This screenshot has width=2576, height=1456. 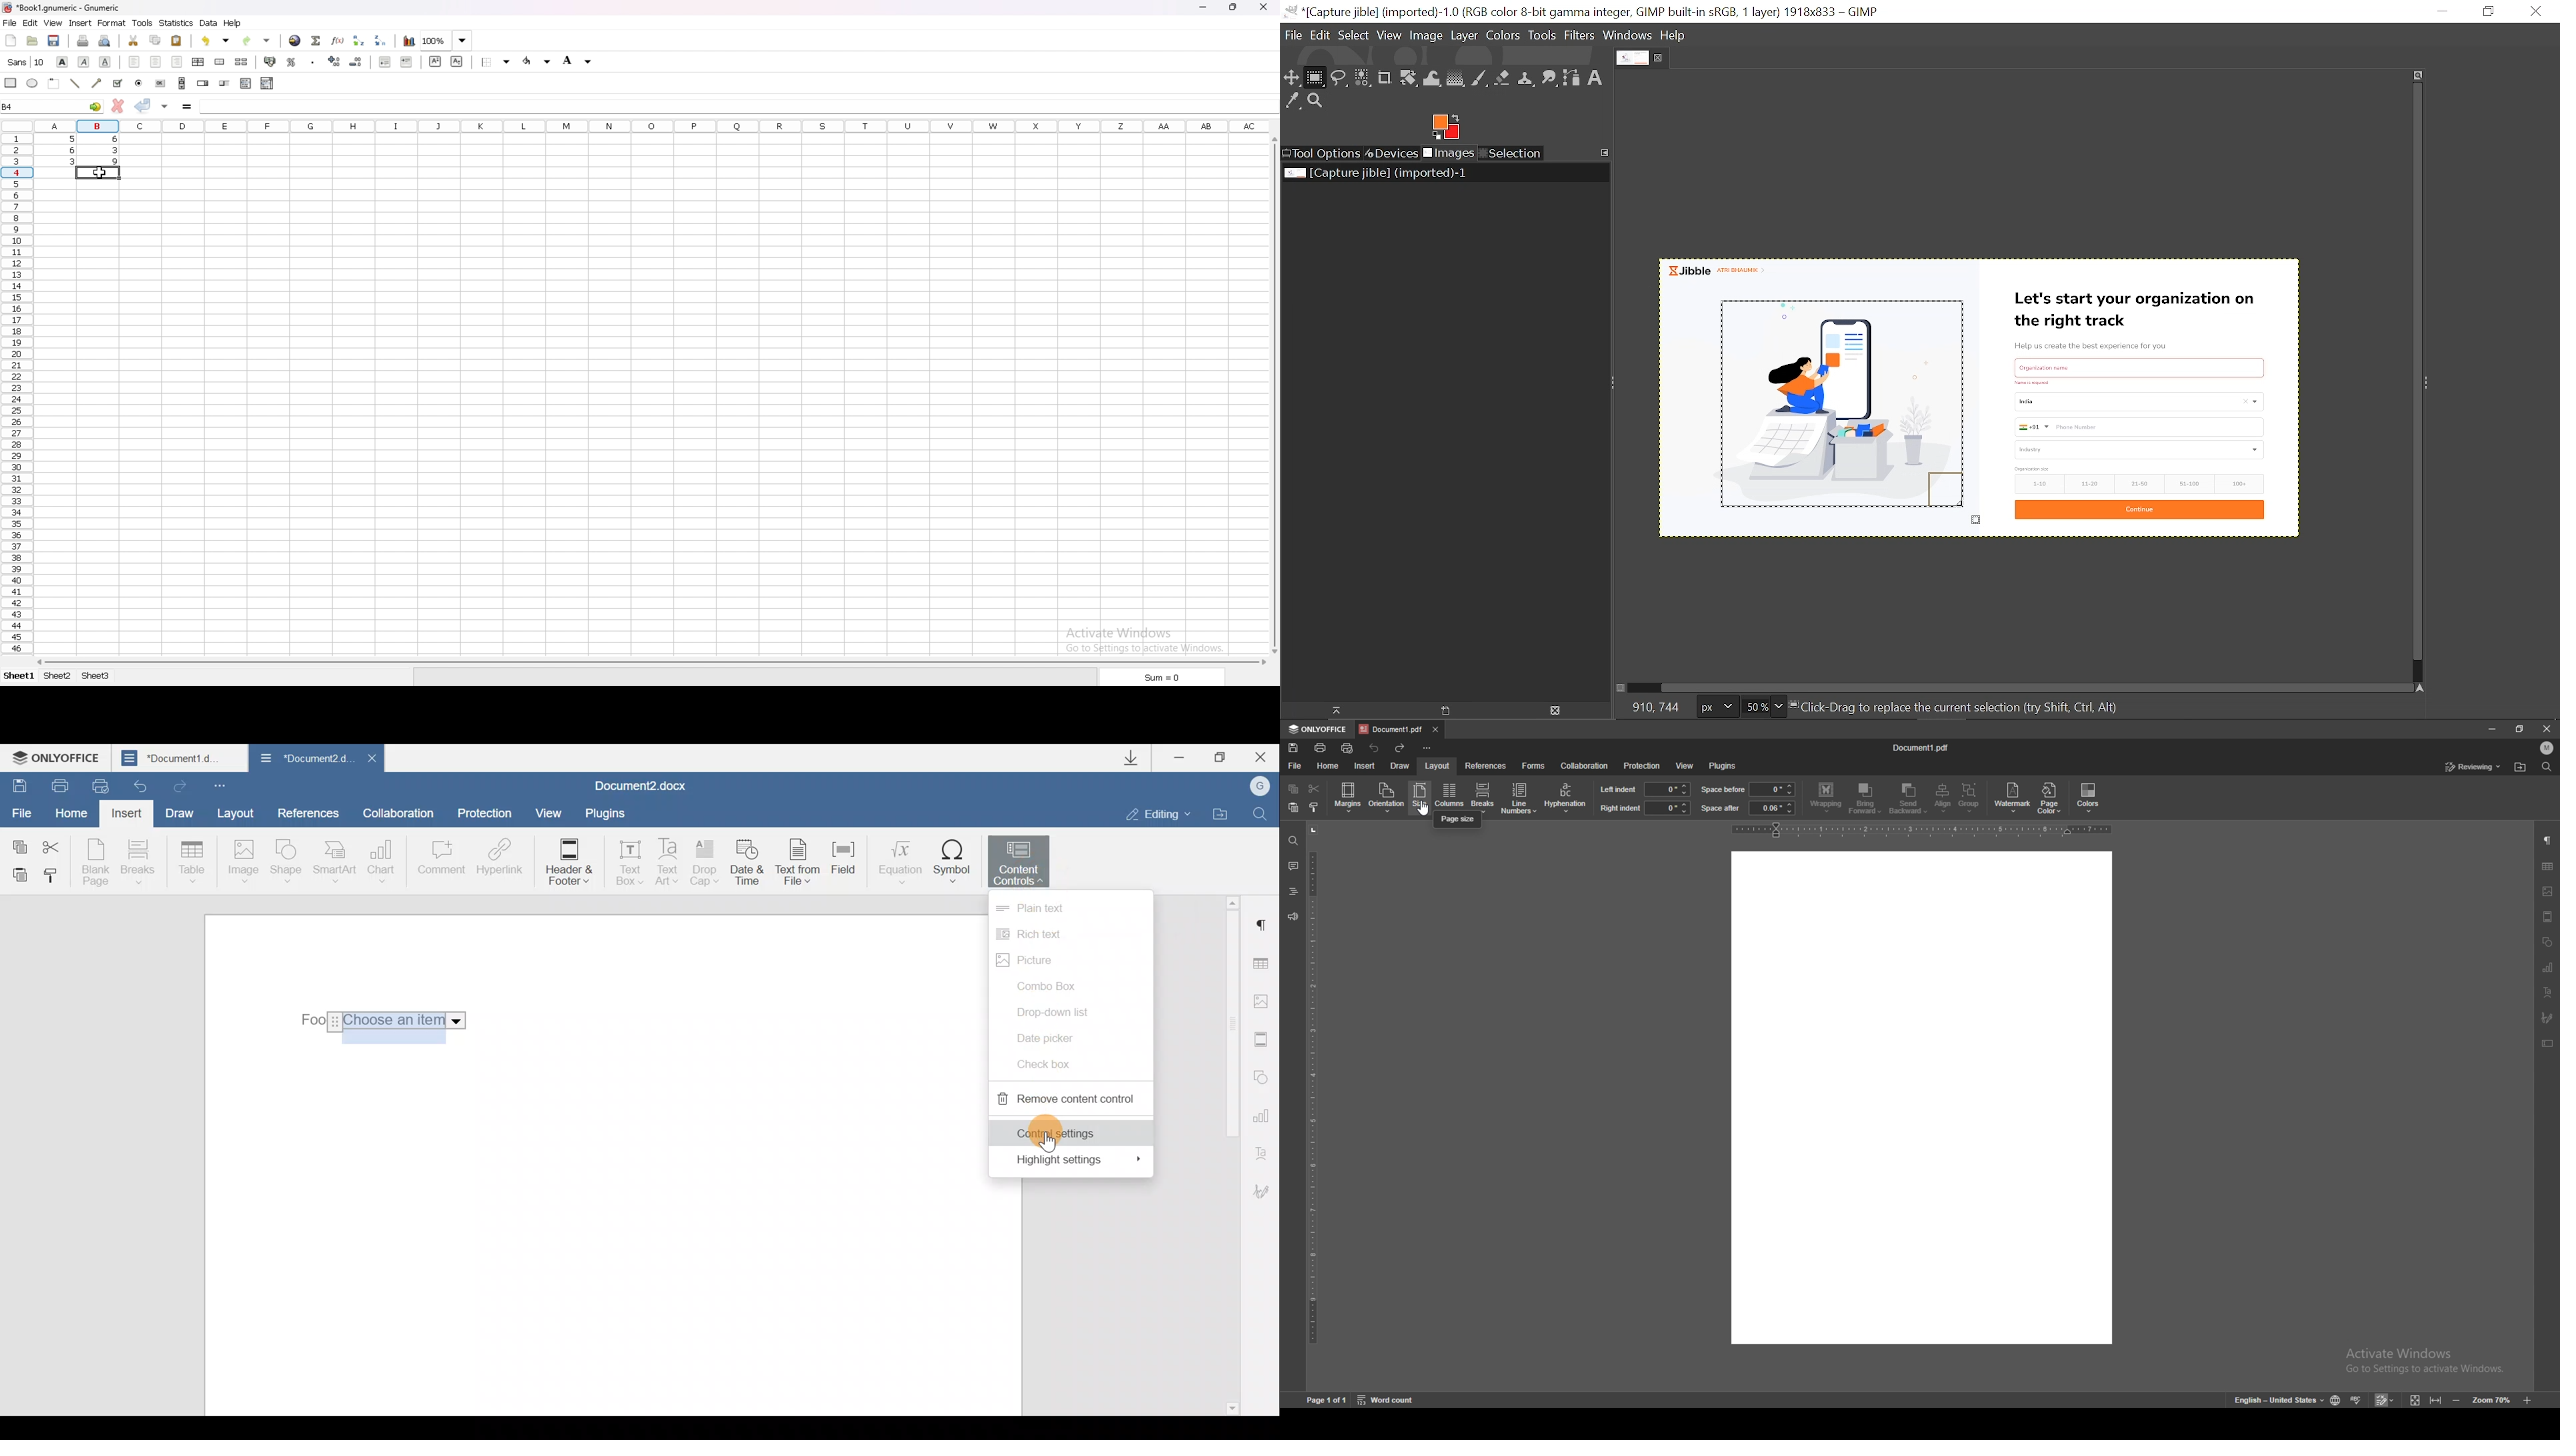 What do you see at coordinates (1486, 765) in the screenshot?
I see `references` at bounding box center [1486, 765].